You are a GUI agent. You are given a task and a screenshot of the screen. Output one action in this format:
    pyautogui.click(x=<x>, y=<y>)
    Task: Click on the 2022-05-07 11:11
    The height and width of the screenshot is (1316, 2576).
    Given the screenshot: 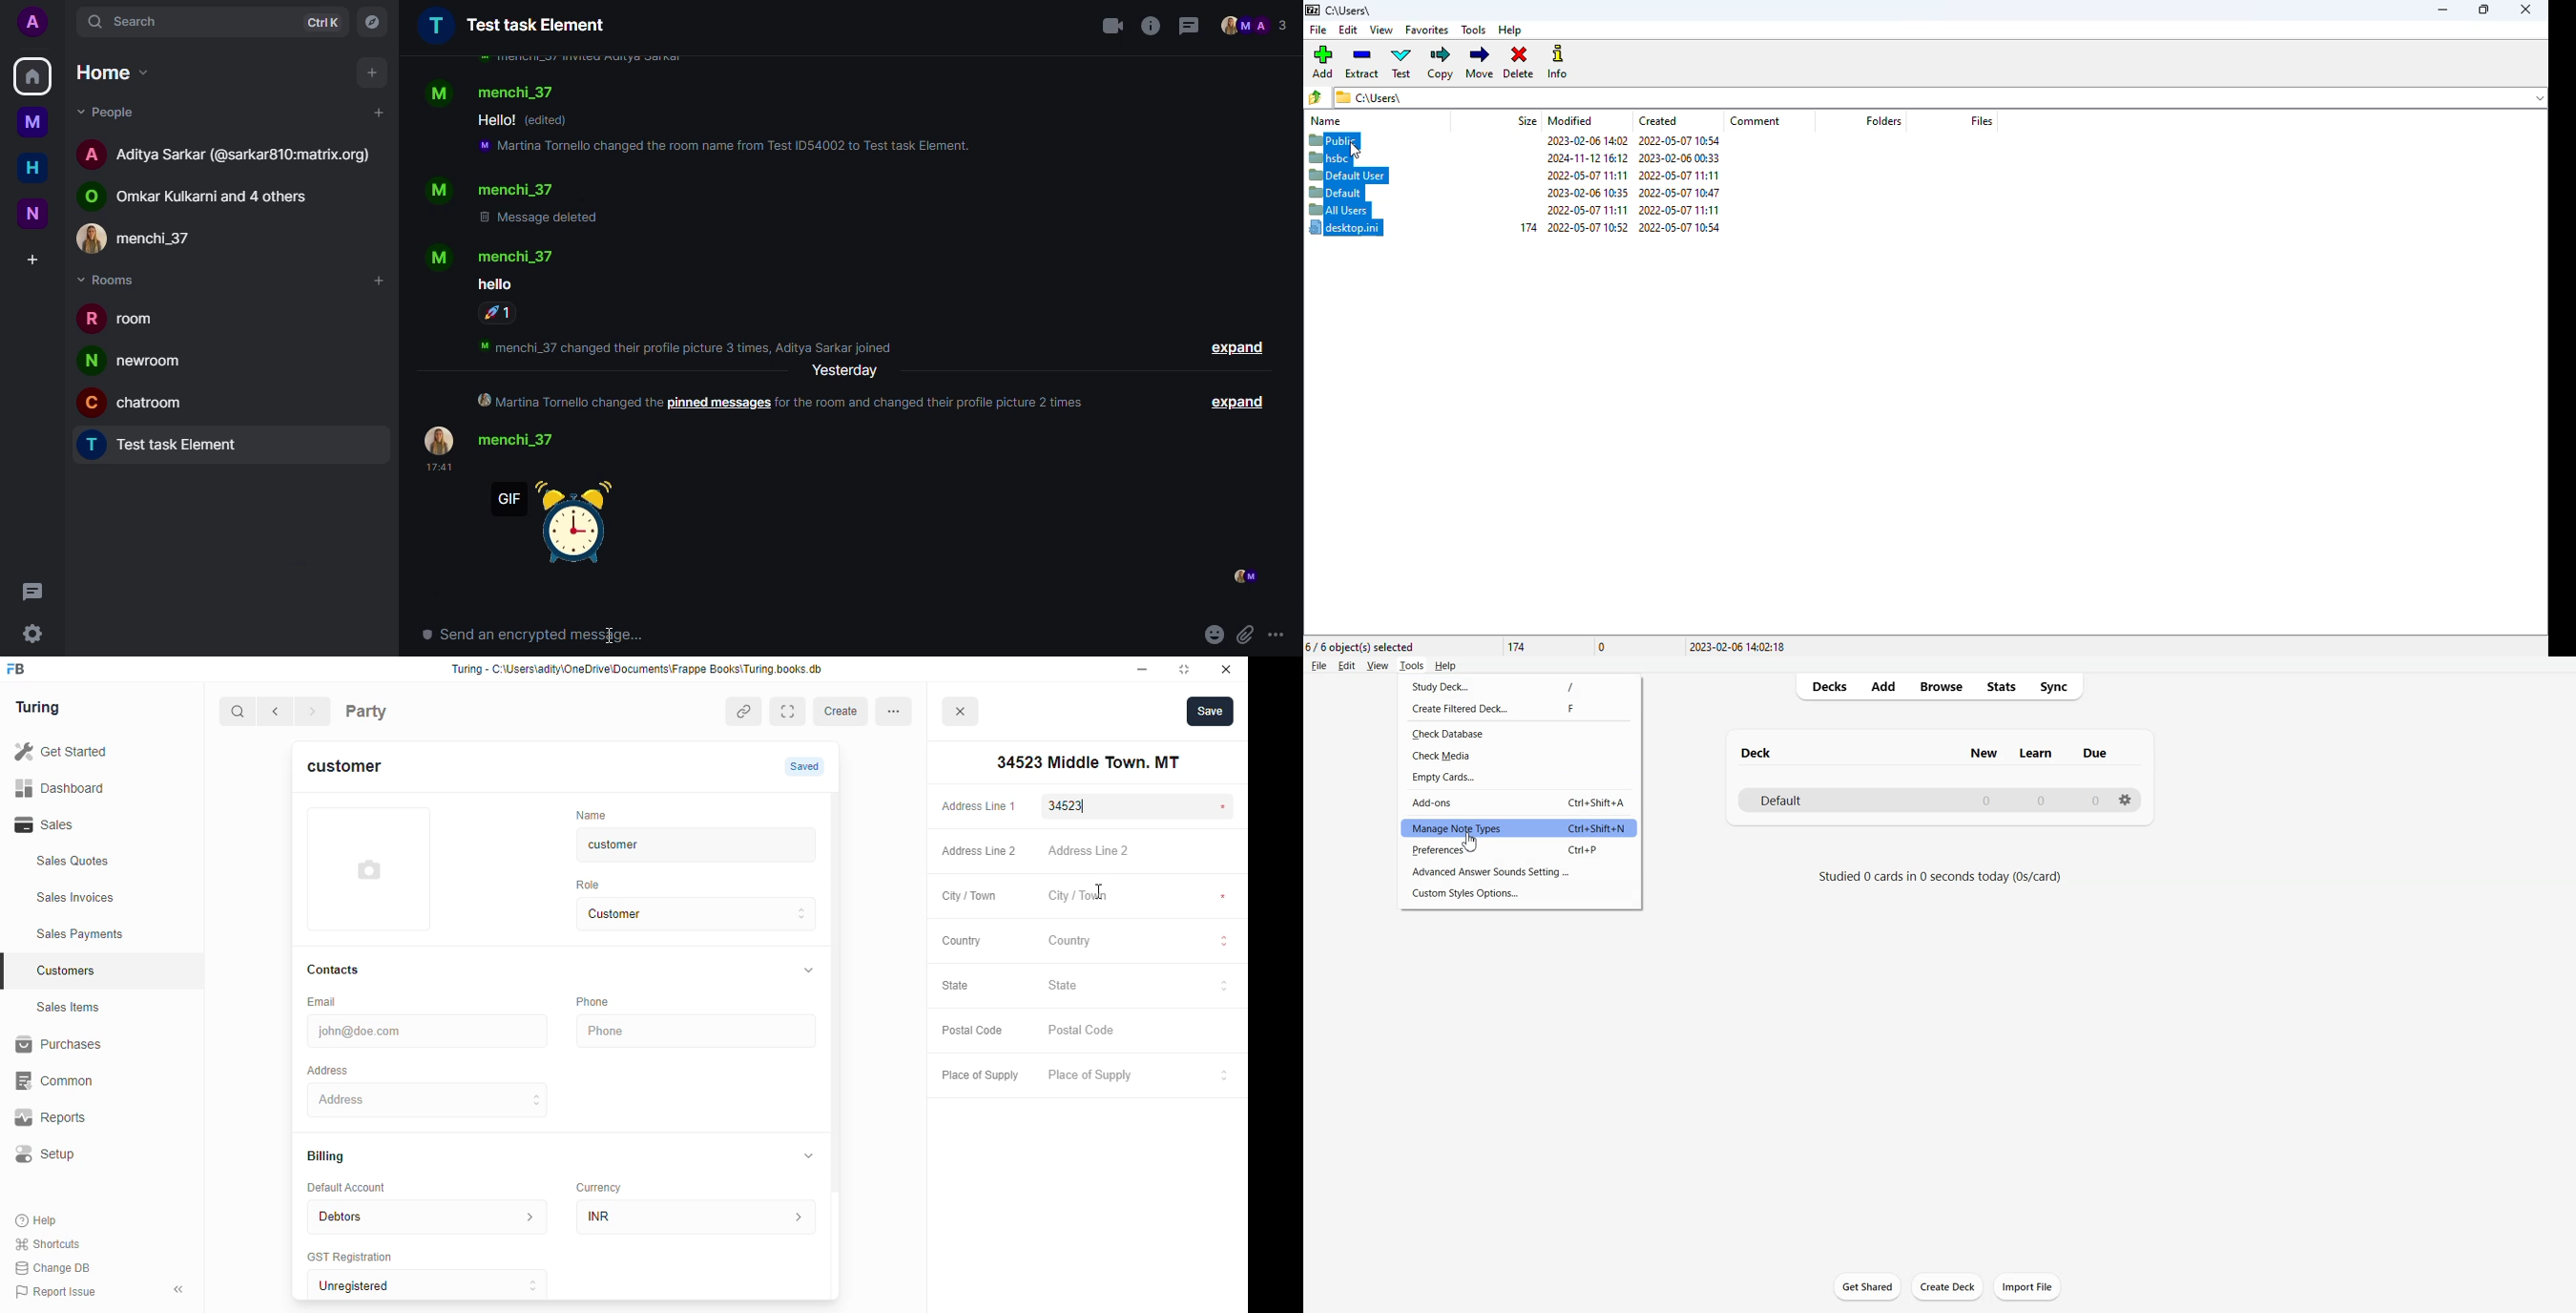 What is the action you would take?
    pyautogui.click(x=1581, y=175)
    